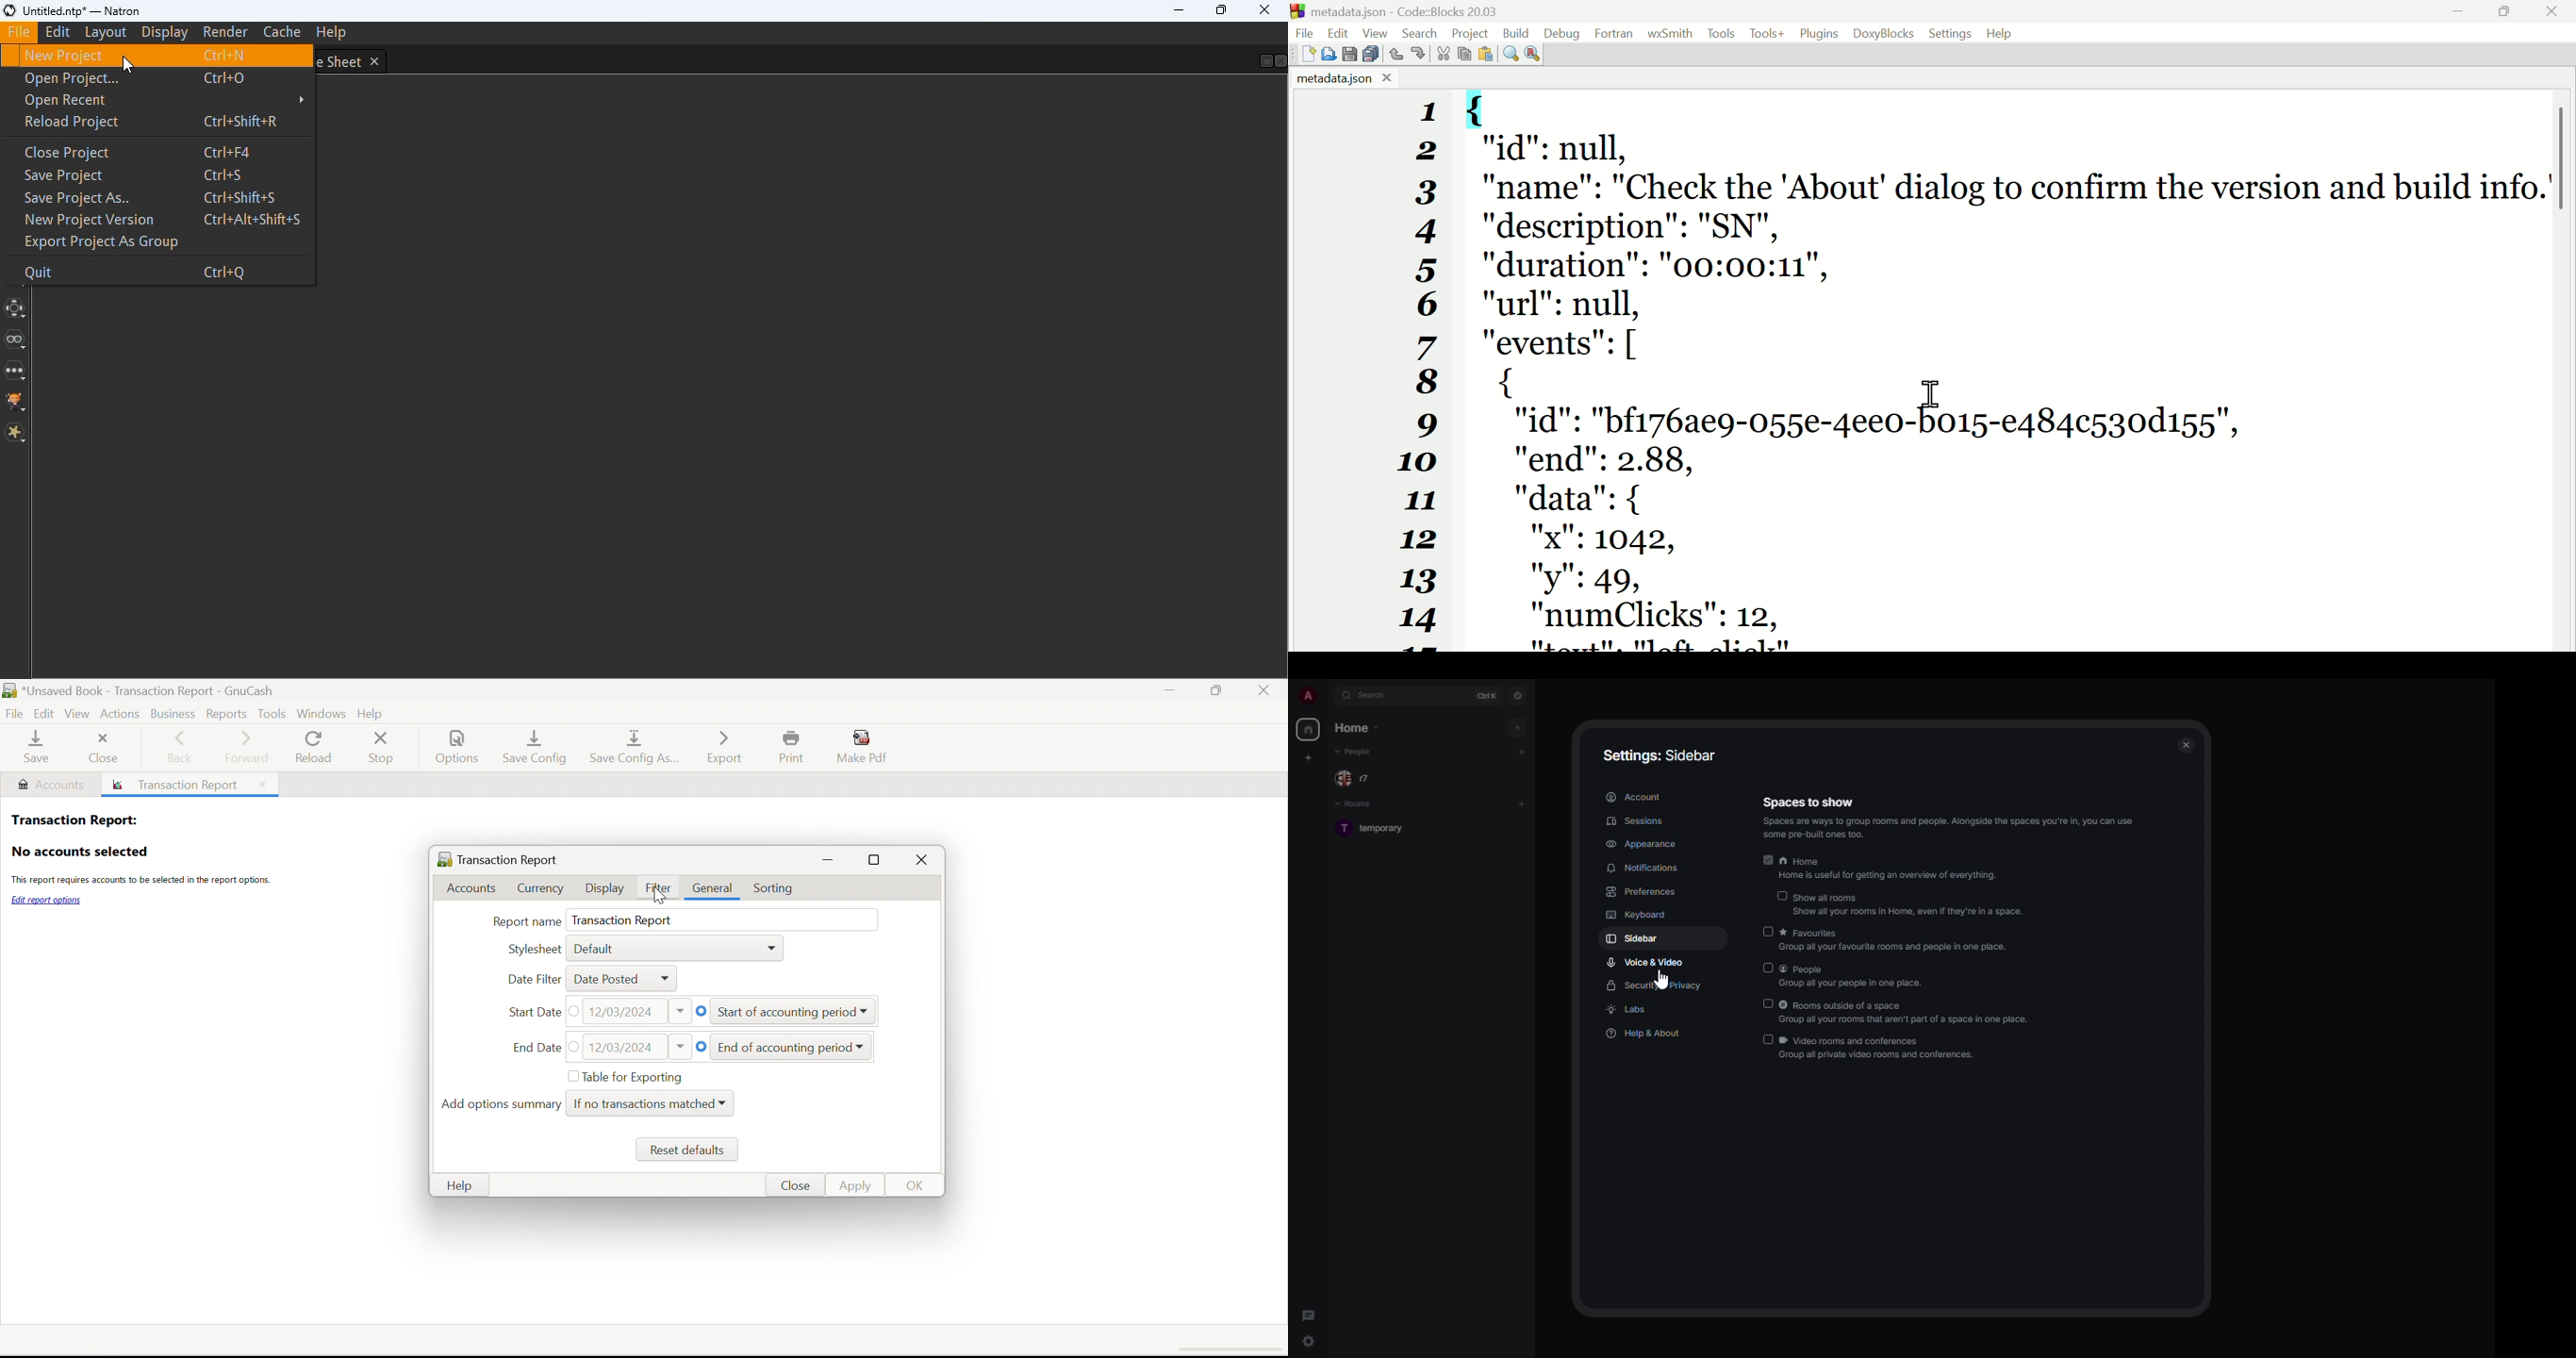  I want to click on Print, so click(795, 747).